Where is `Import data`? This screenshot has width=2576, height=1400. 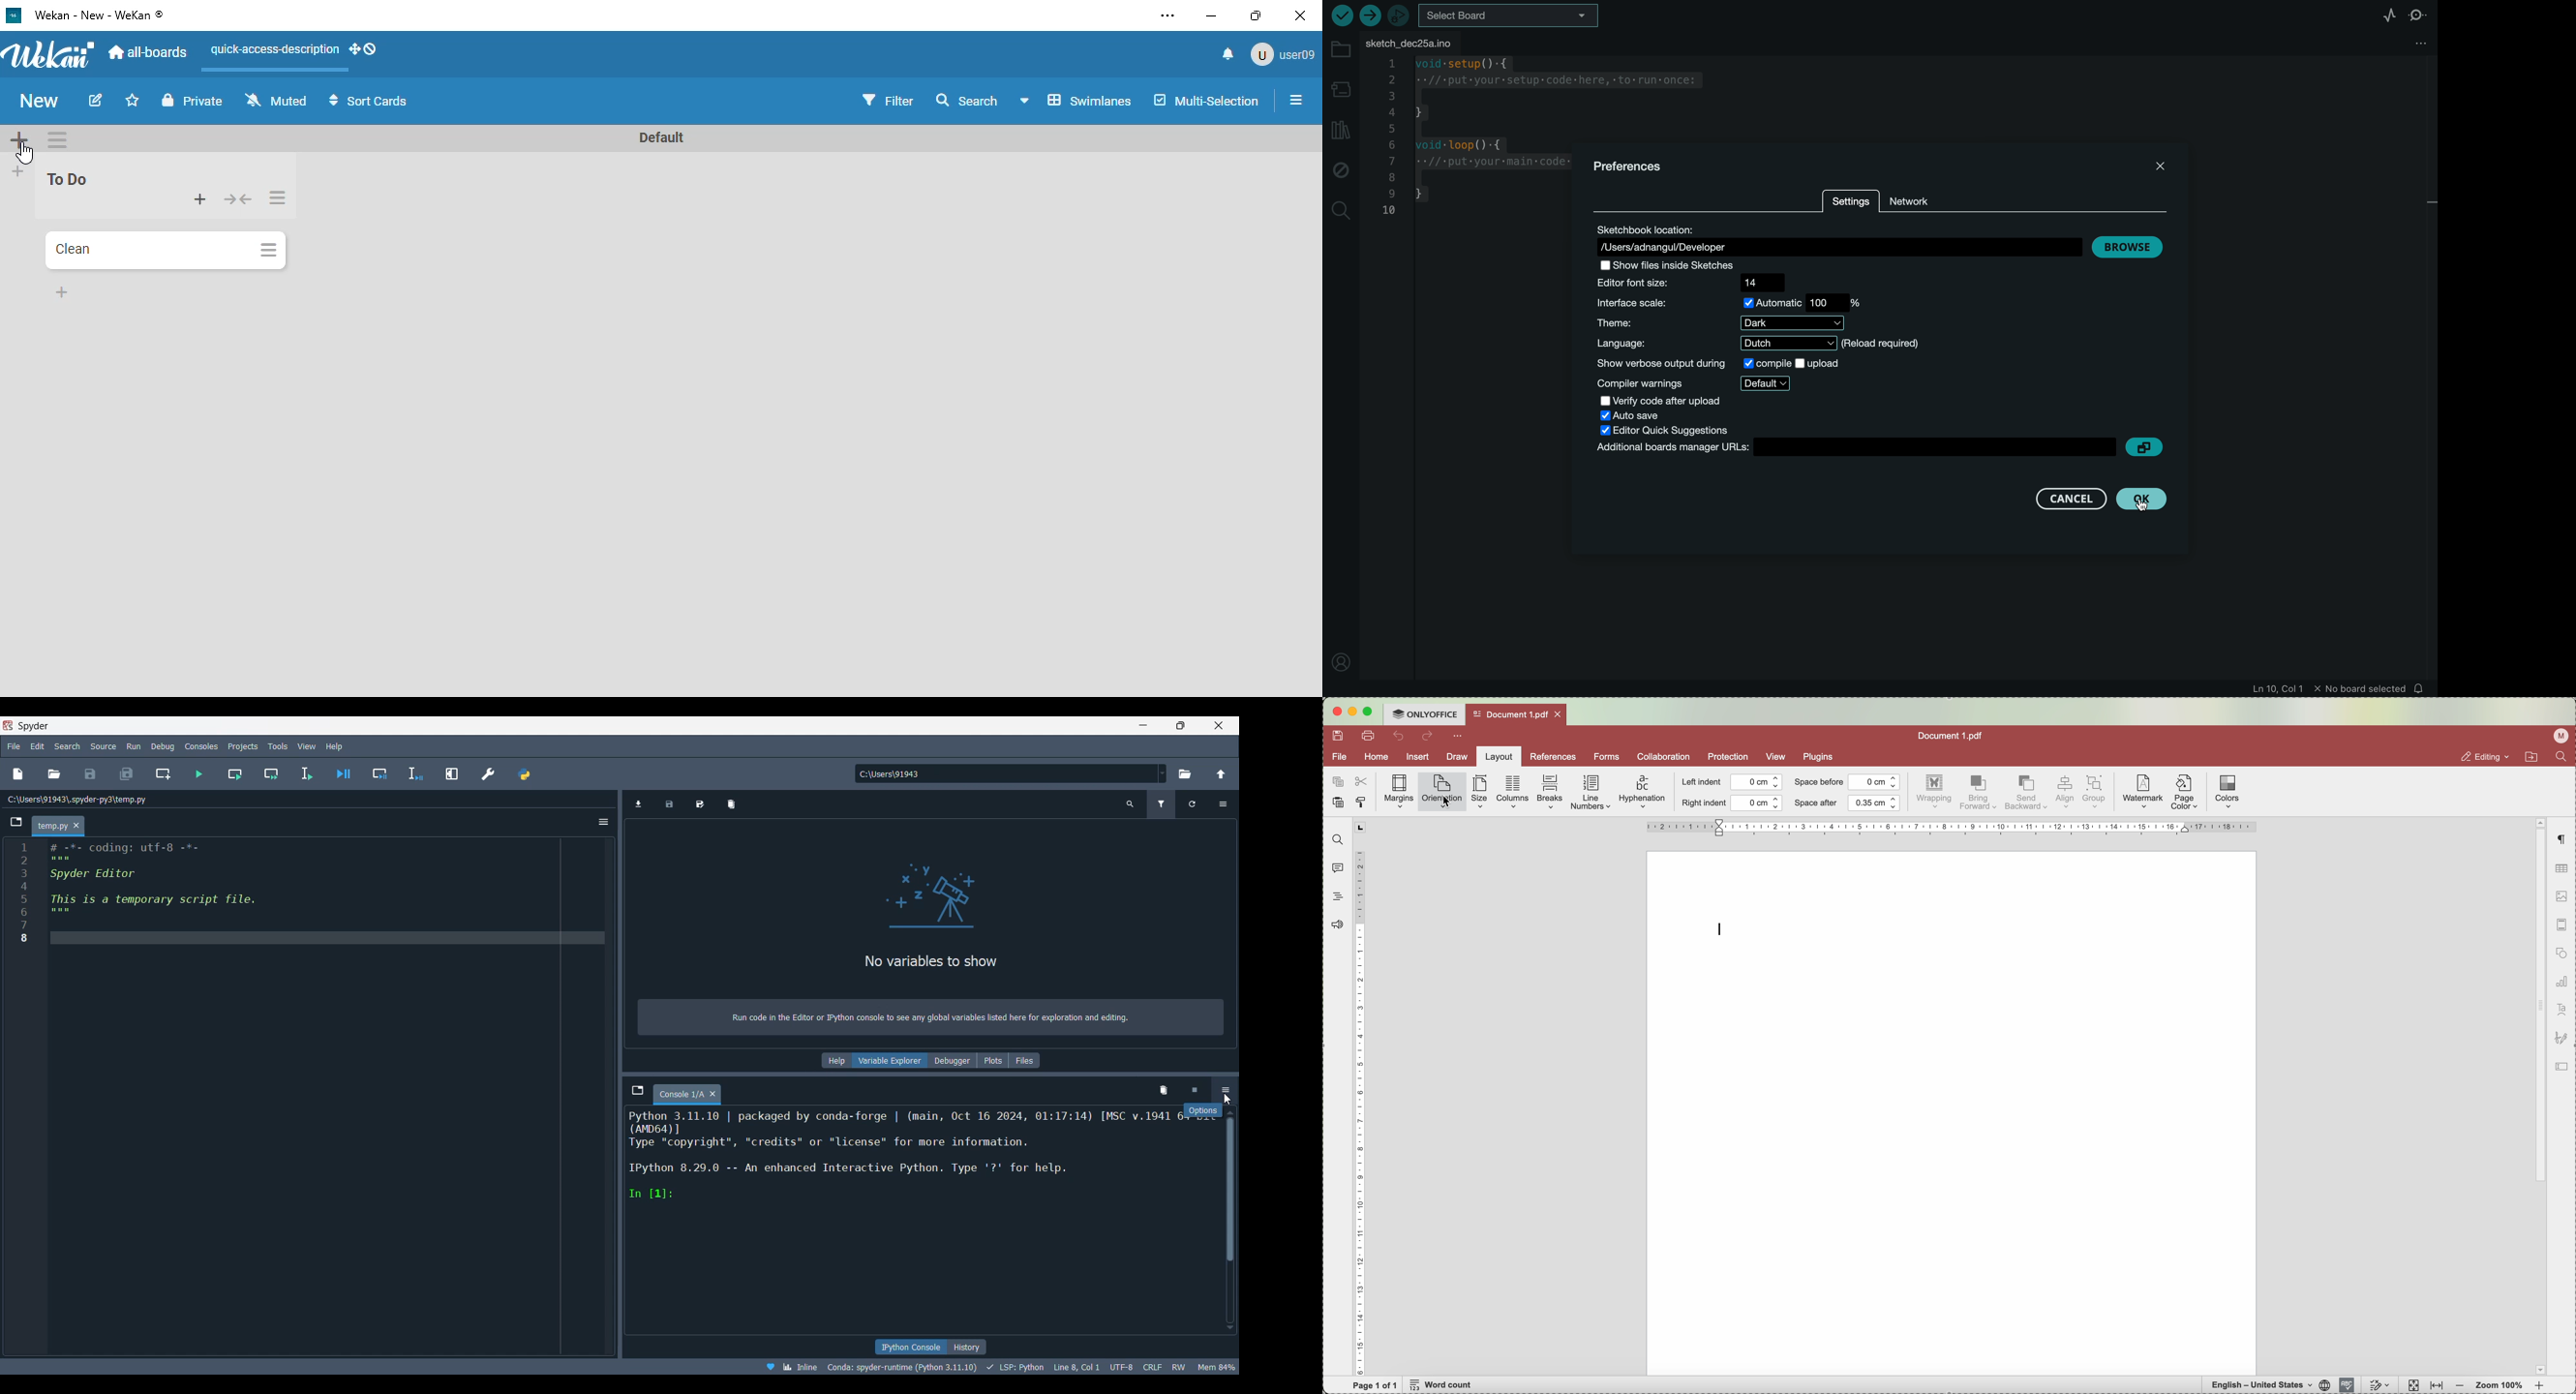 Import data is located at coordinates (638, 804).